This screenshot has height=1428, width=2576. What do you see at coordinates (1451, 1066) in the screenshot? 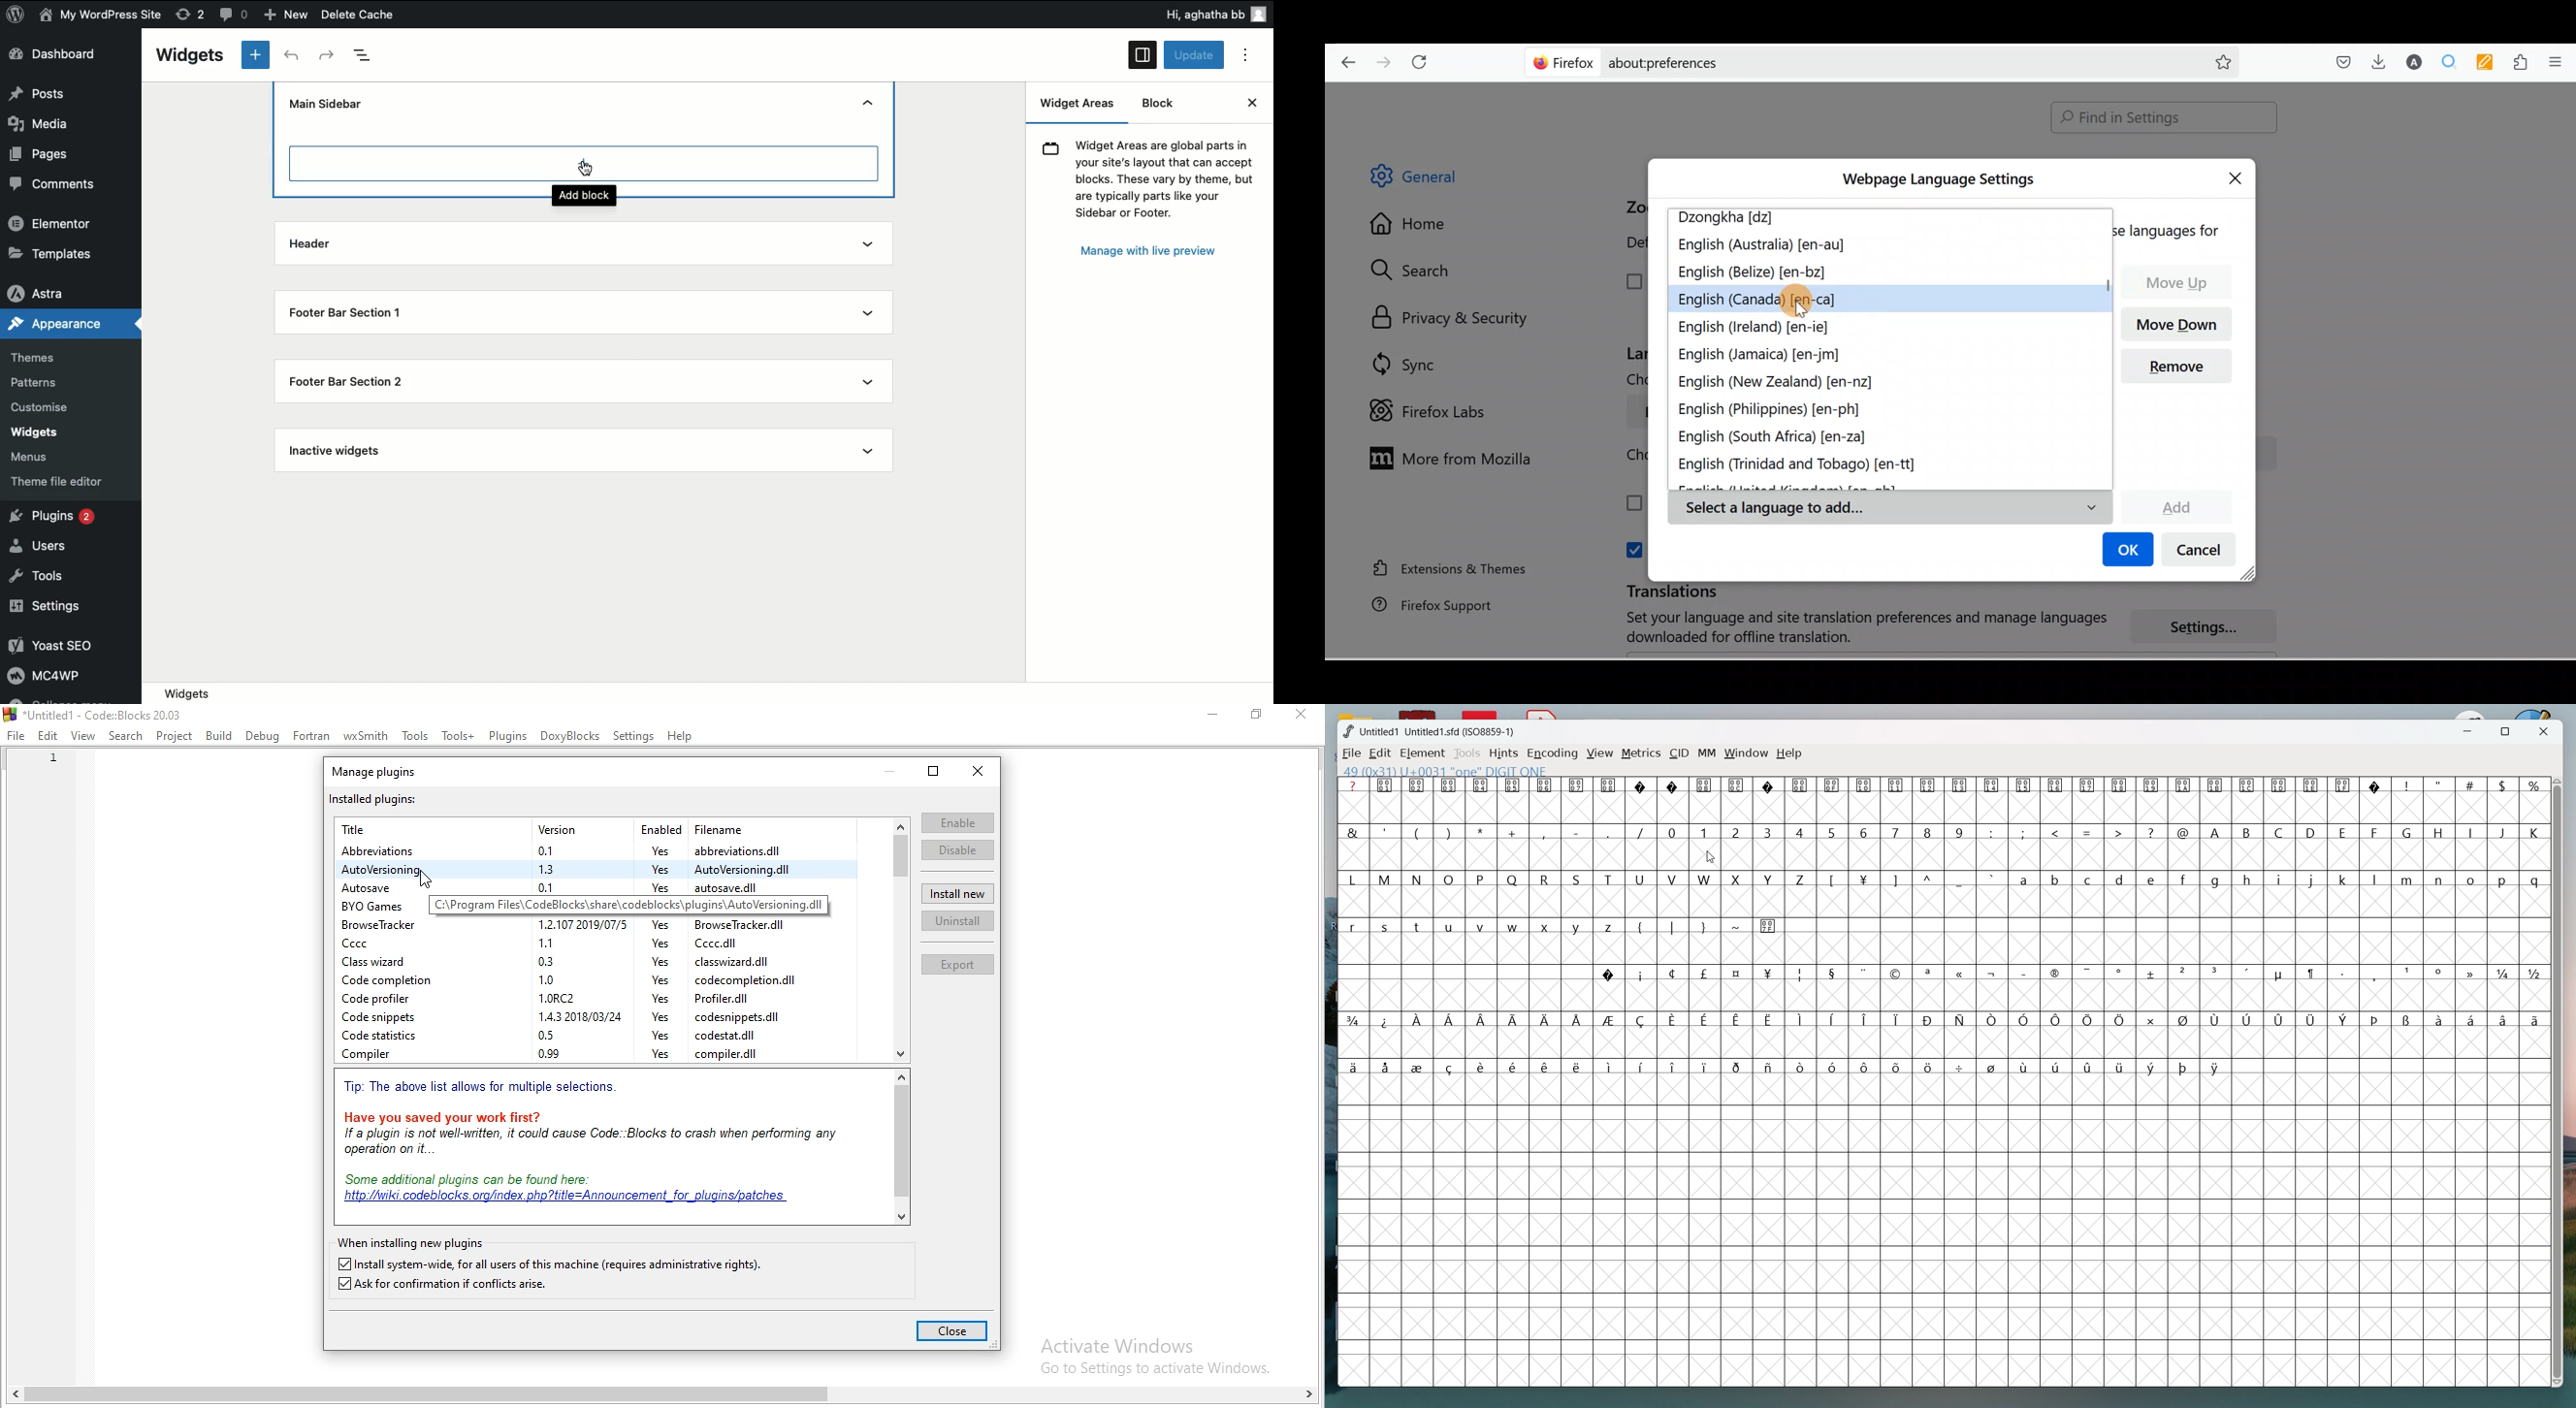
I see `symbol` at bounding box center [1451, 1066].